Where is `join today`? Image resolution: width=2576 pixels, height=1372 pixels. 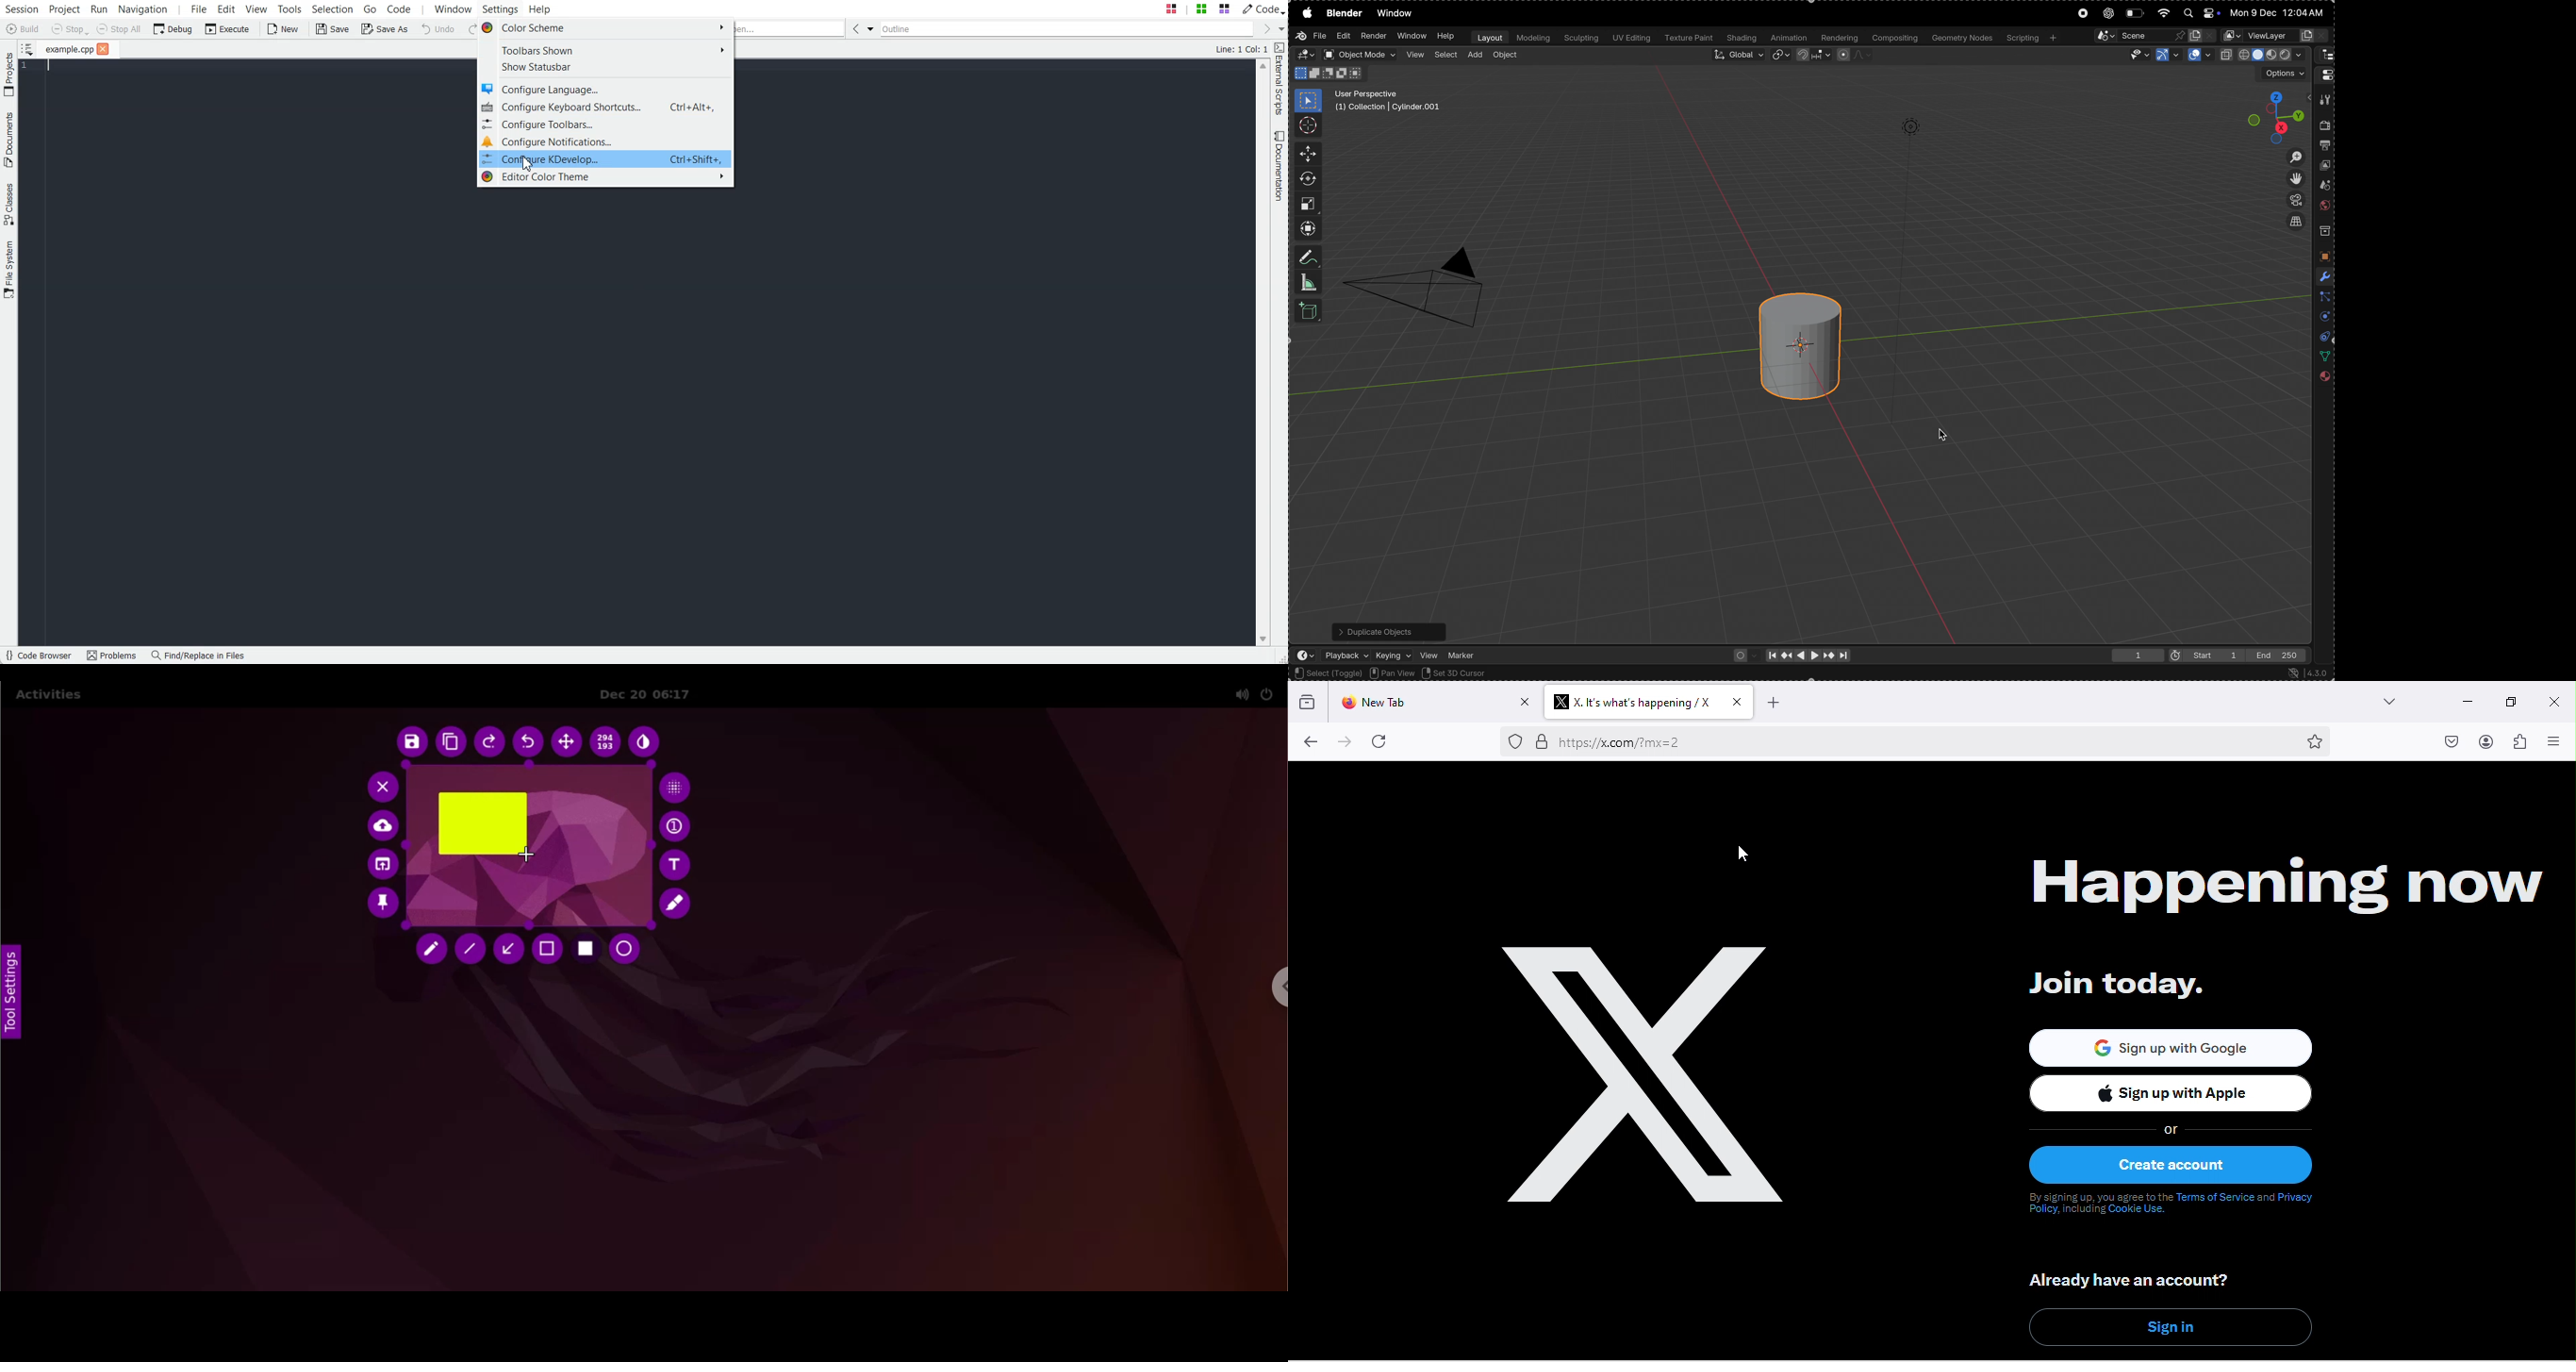 join today is located at coordinates (2111, 985).